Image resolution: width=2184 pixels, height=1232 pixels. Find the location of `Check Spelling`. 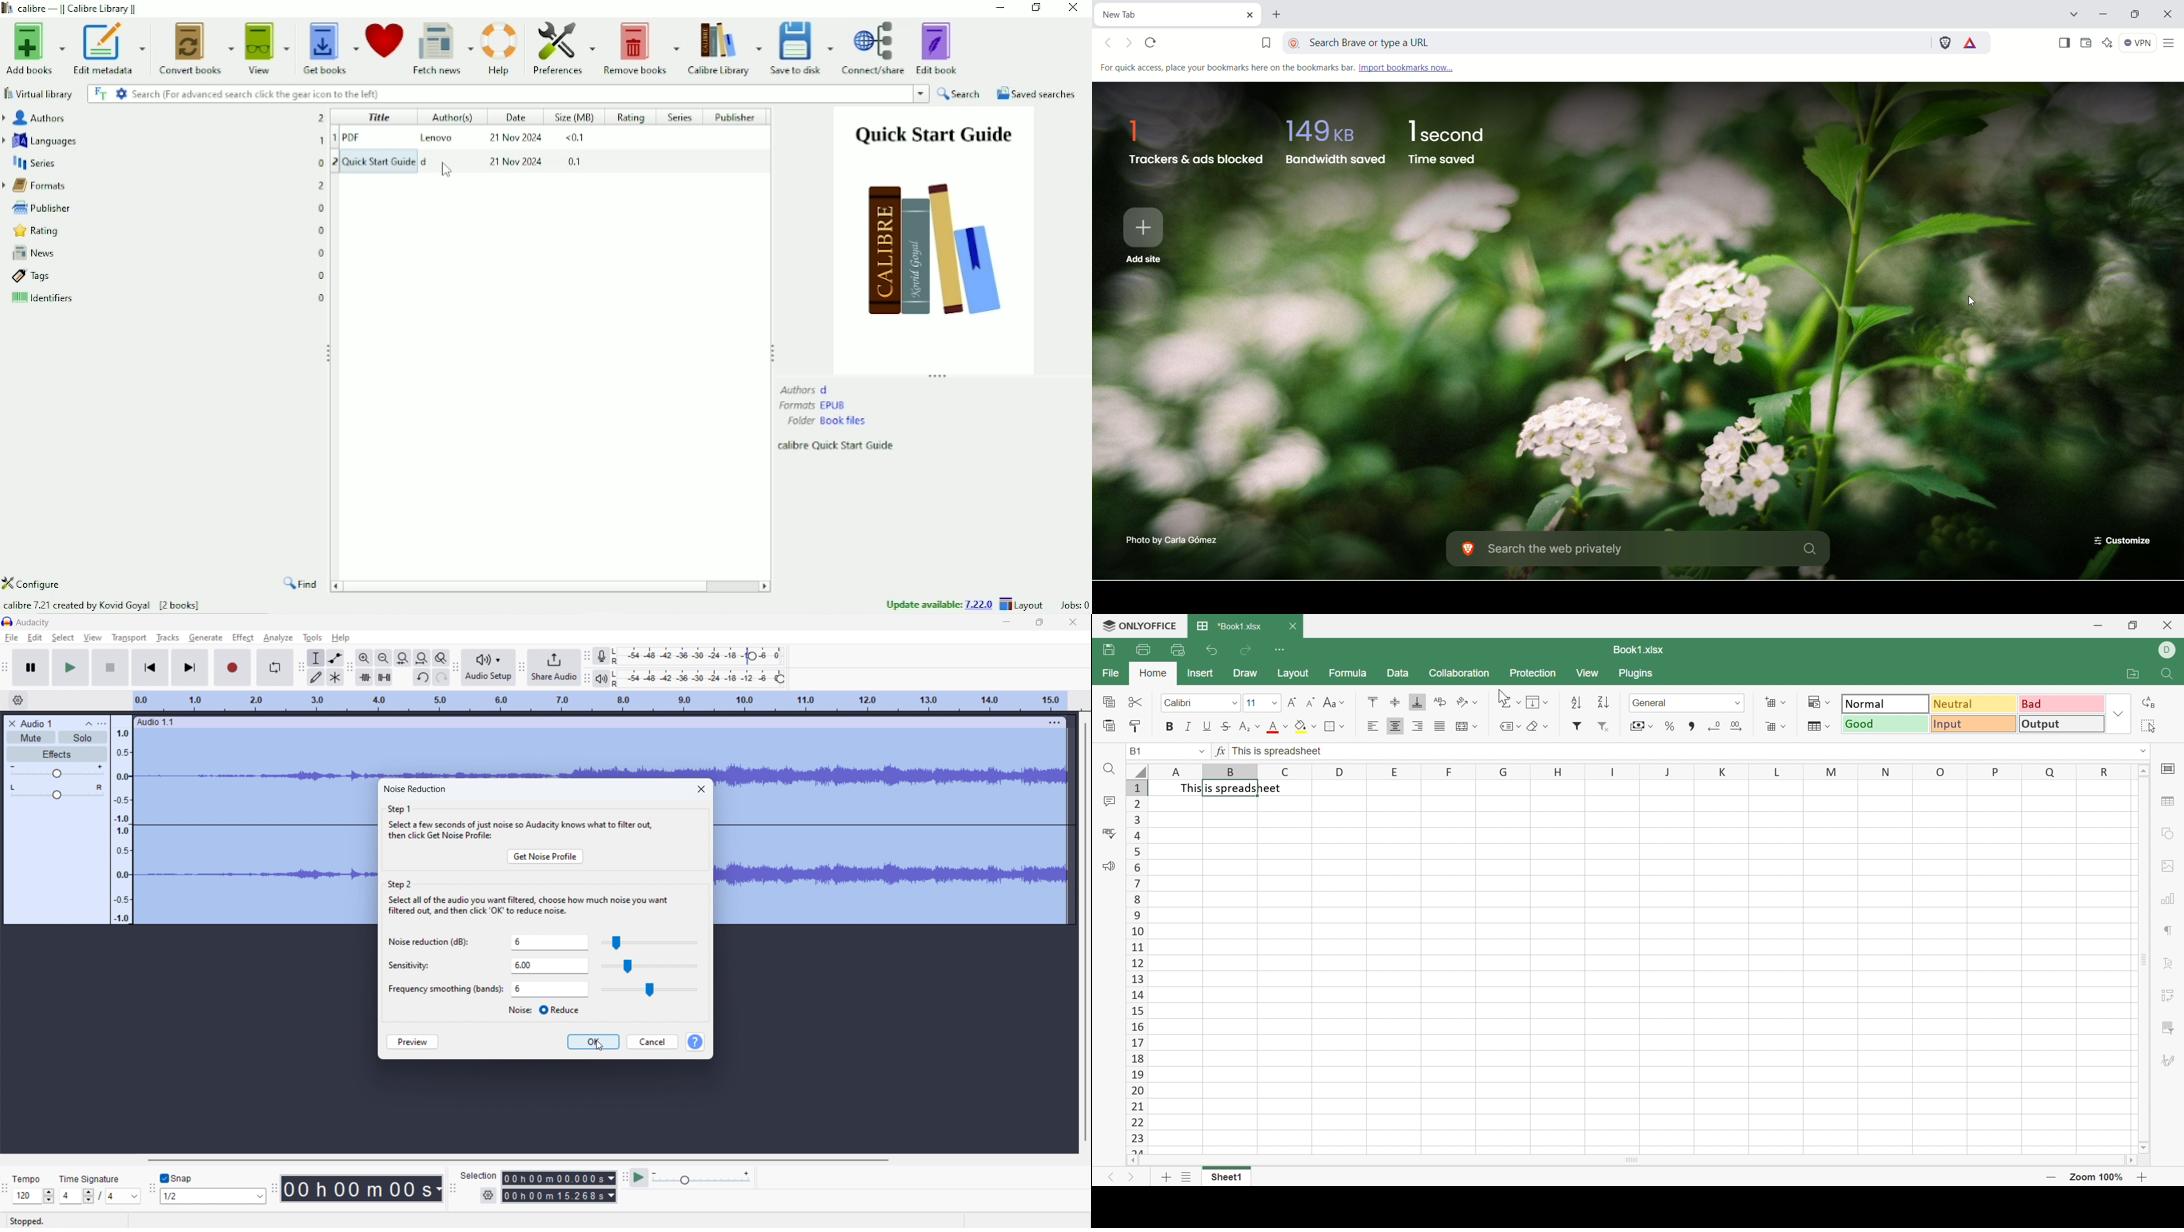

Check Spelling is located at coordinates (1109, 833).